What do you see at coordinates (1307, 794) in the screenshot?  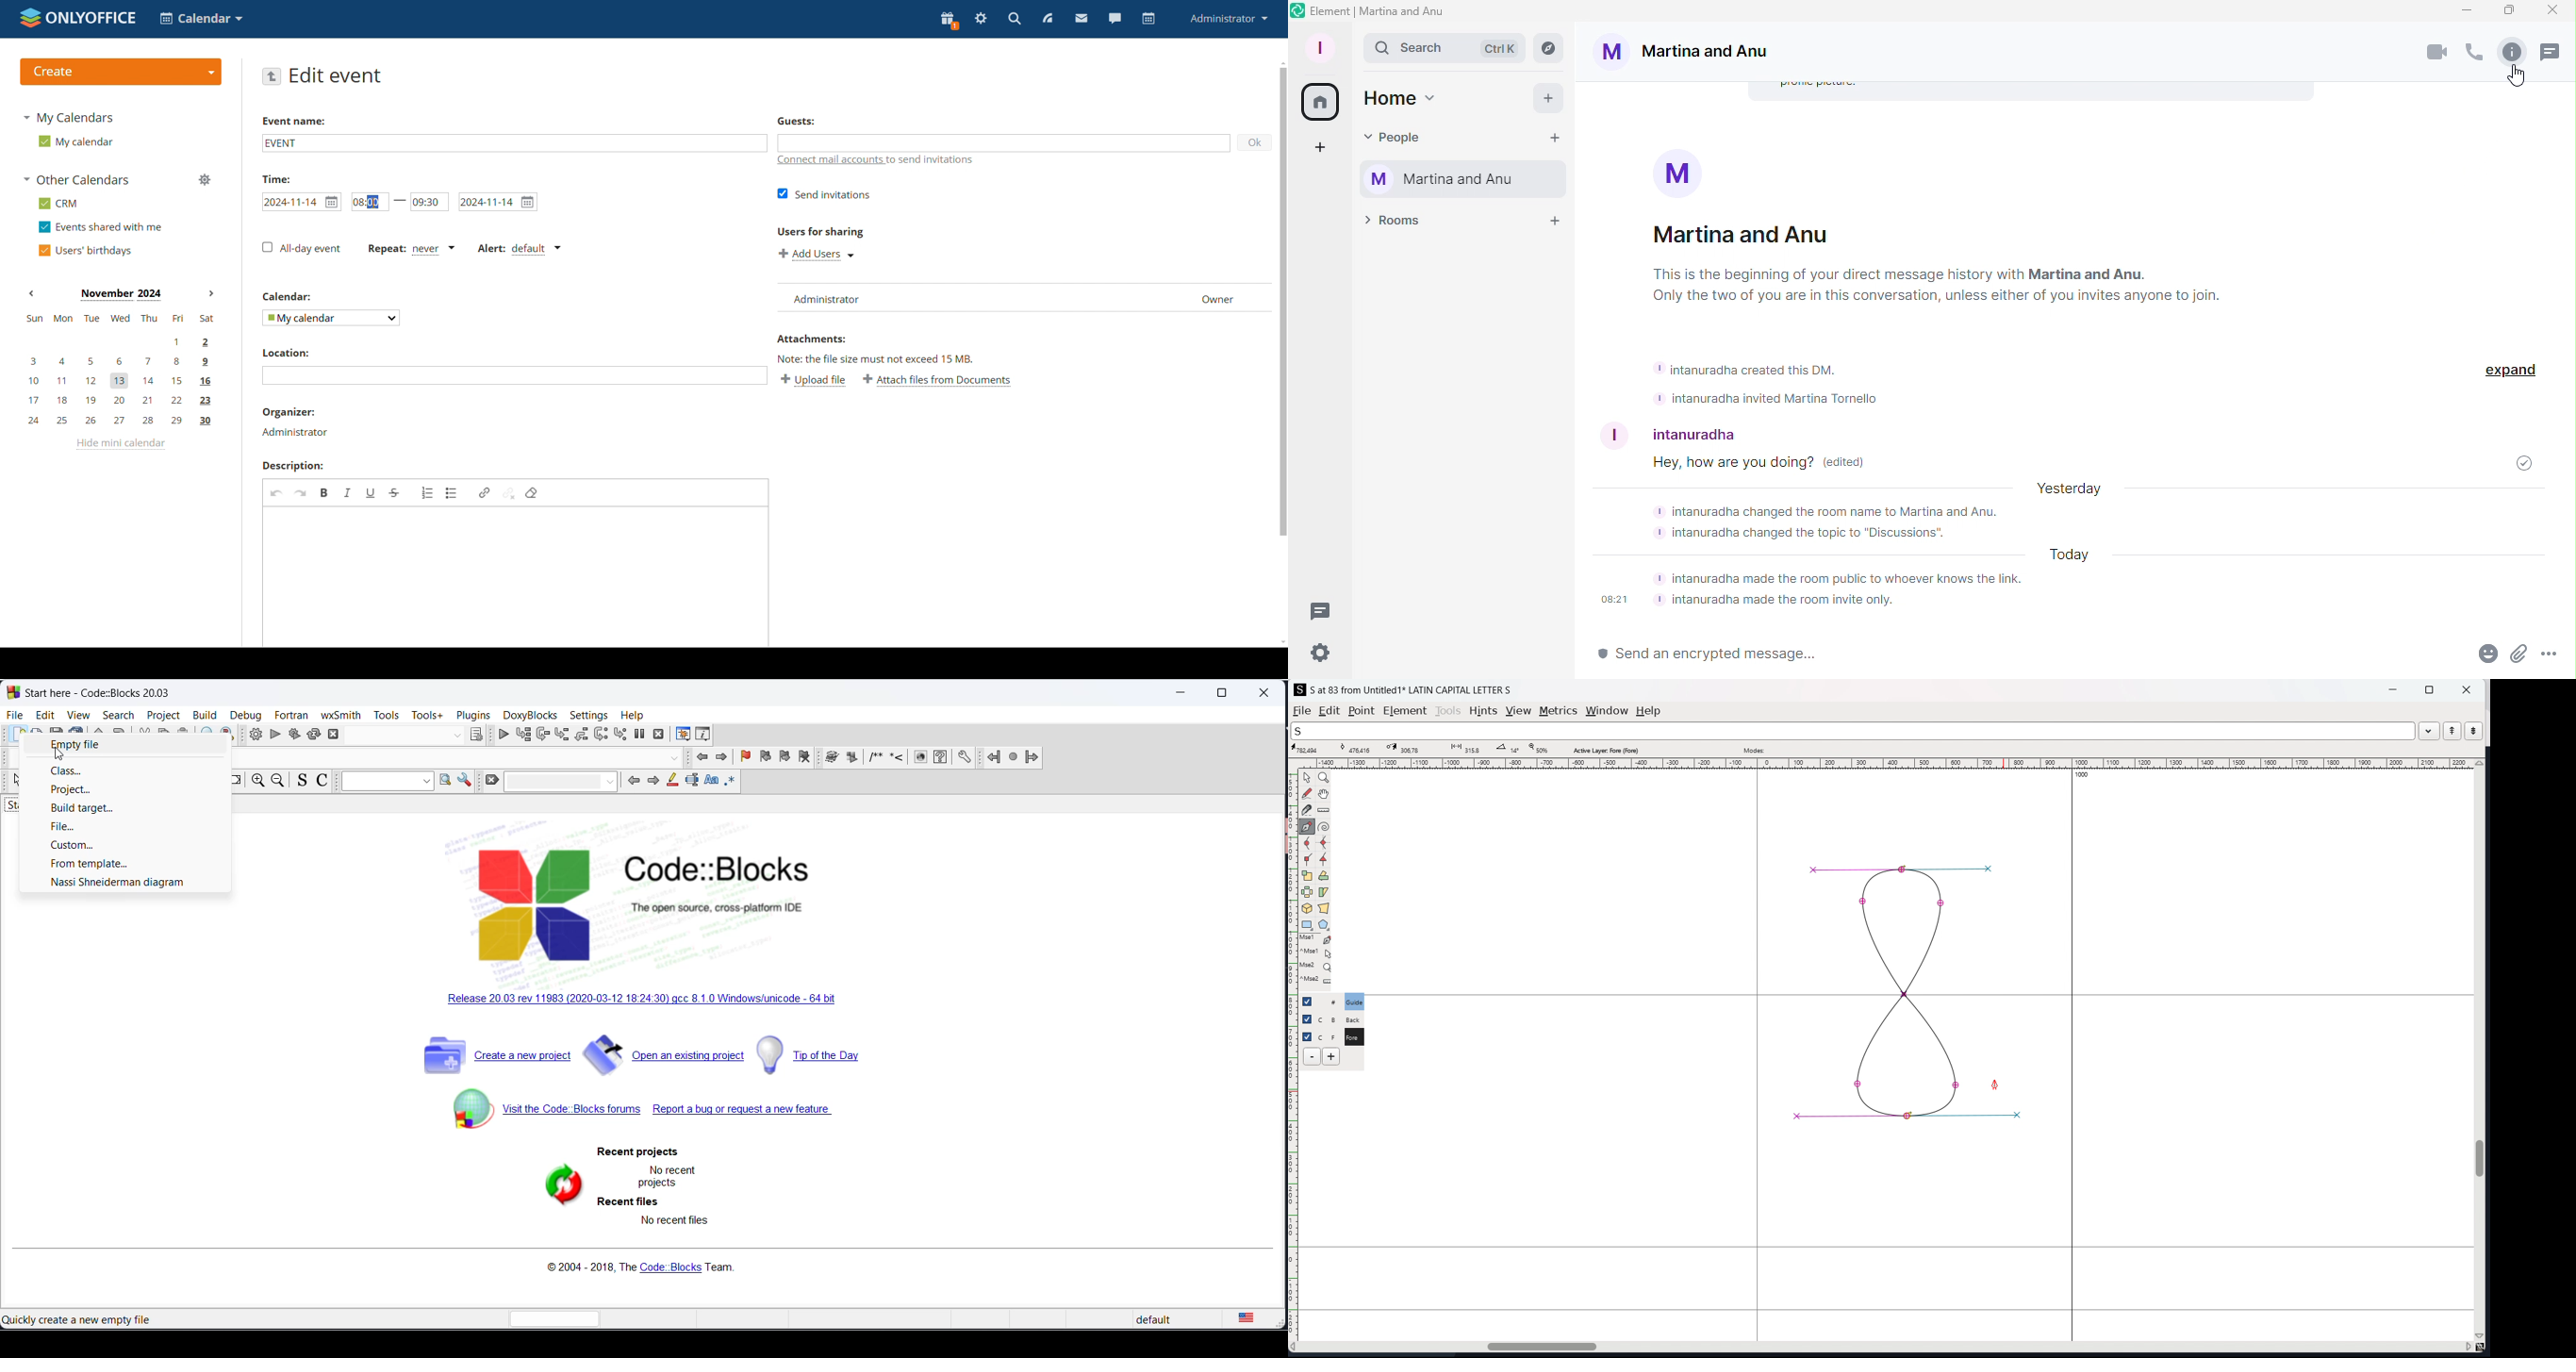 I see `draw a freehand curve` at bounding box center [1307, 794].